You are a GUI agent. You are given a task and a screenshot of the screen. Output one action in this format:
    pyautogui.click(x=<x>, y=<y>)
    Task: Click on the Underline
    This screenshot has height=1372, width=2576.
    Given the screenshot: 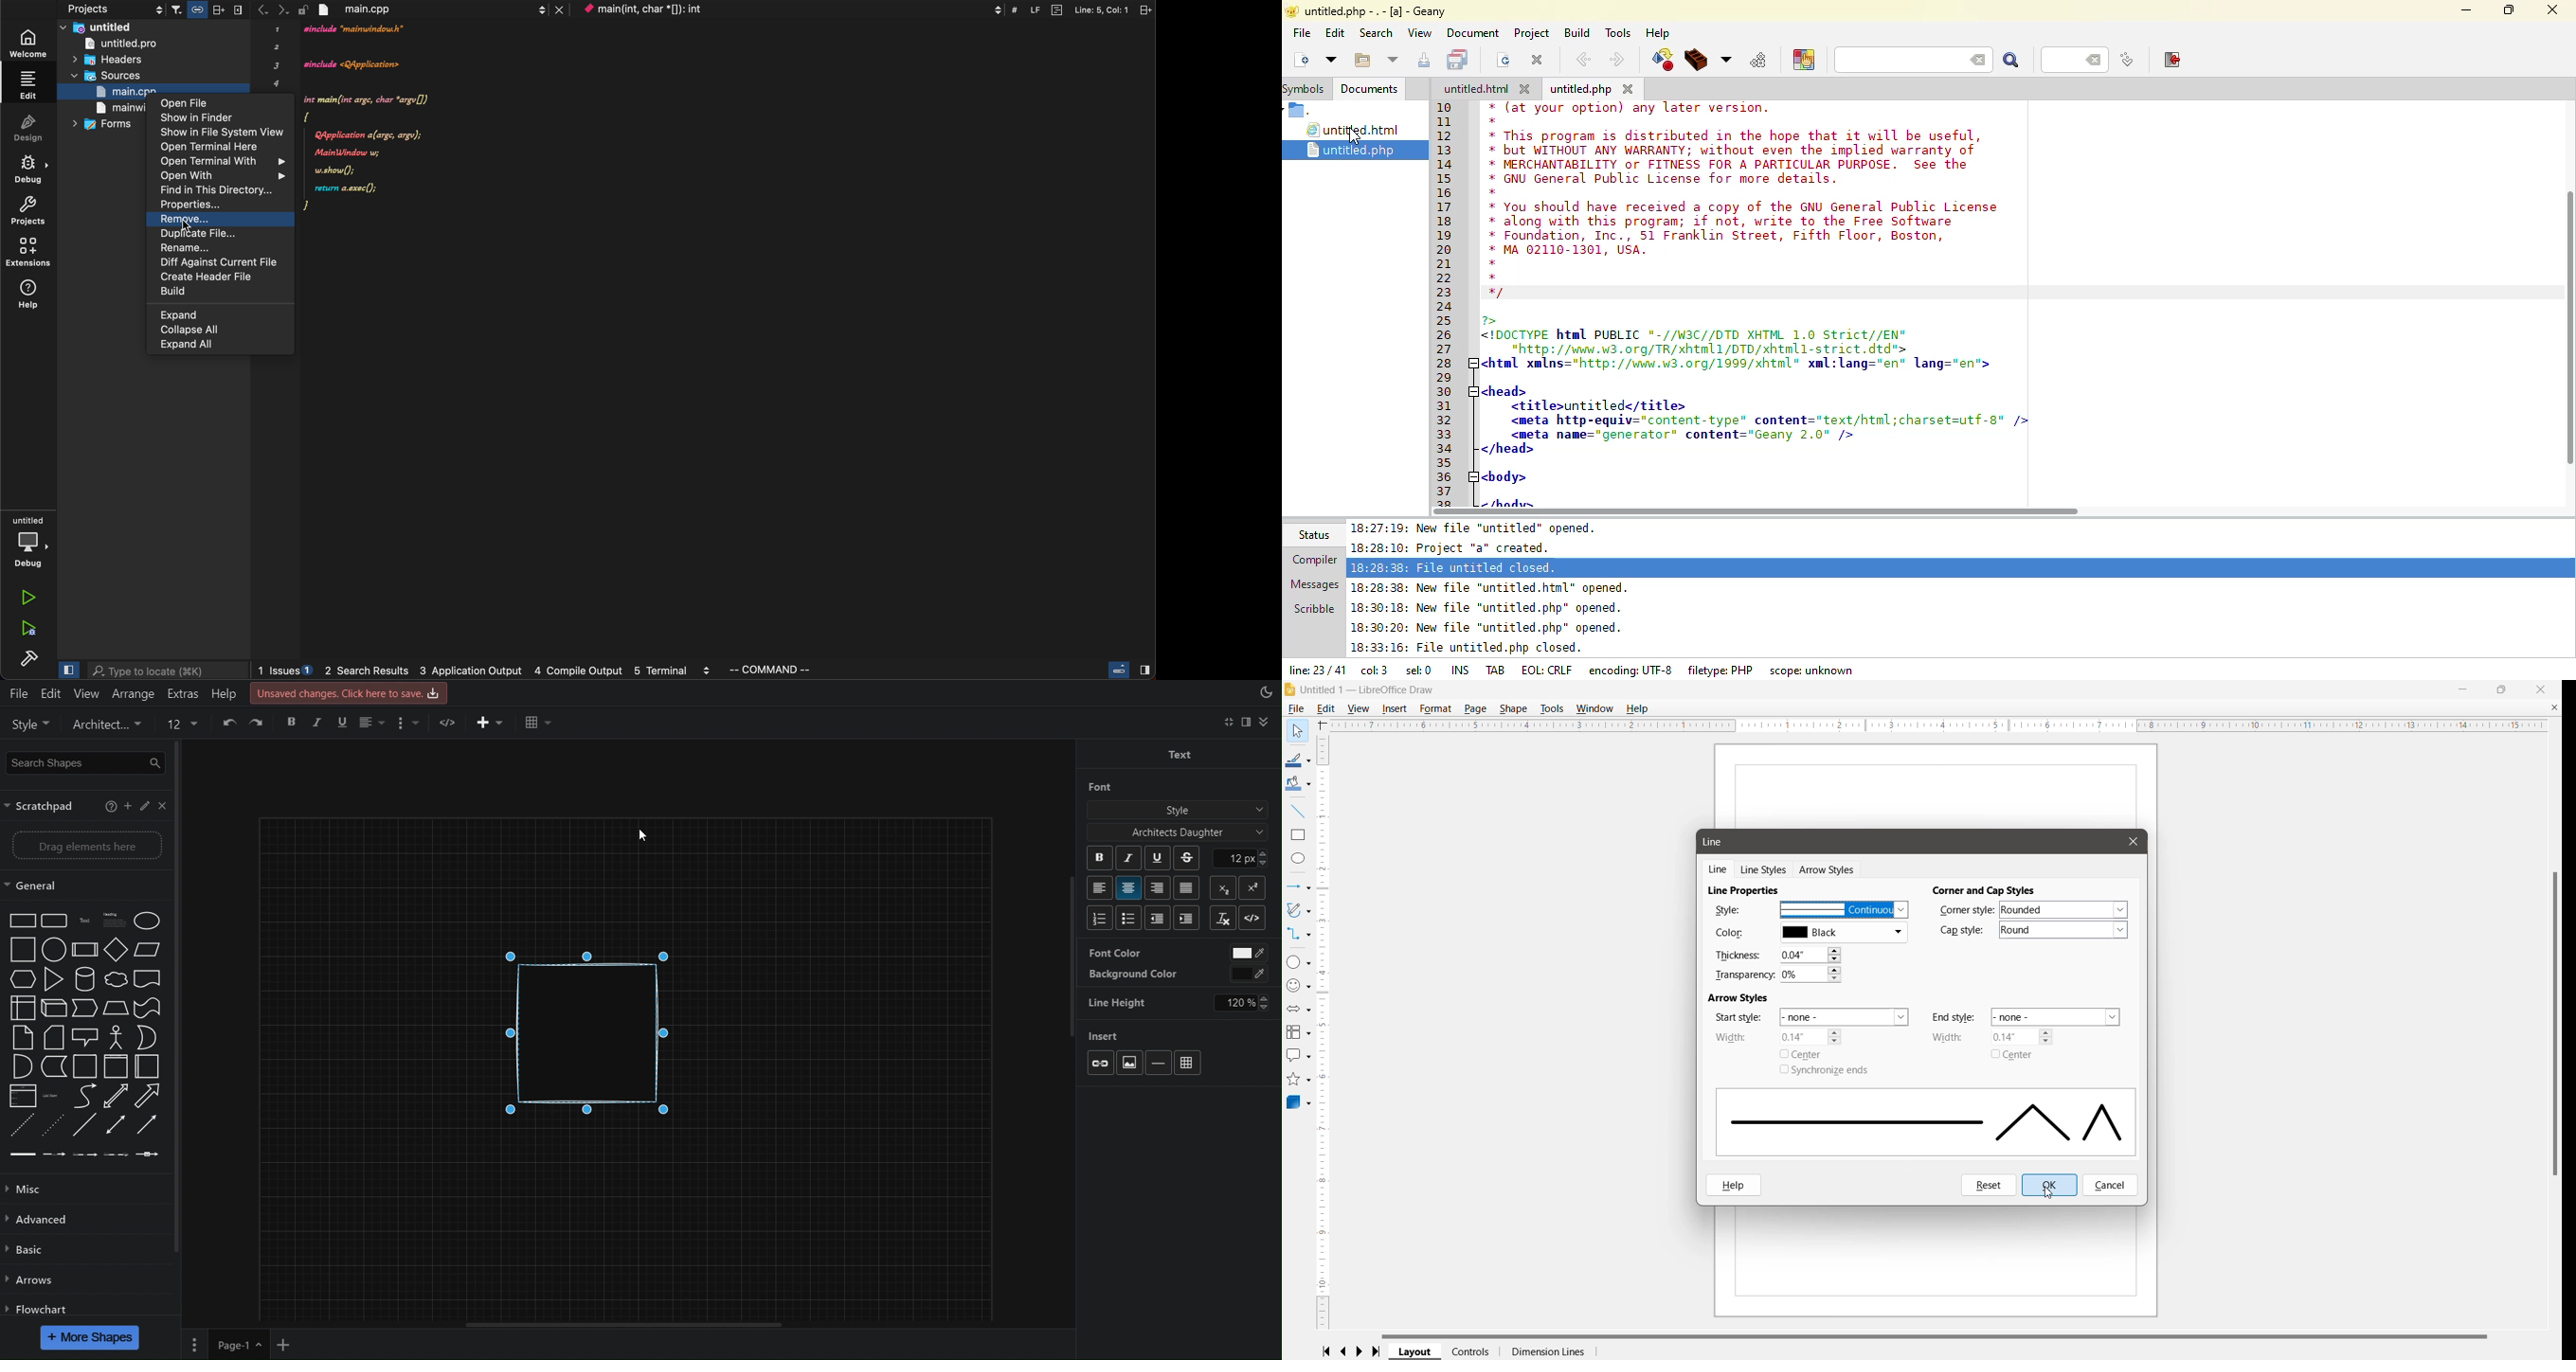 What is the action you would take?
    pyautogui.click(x=1161, y=859)
    